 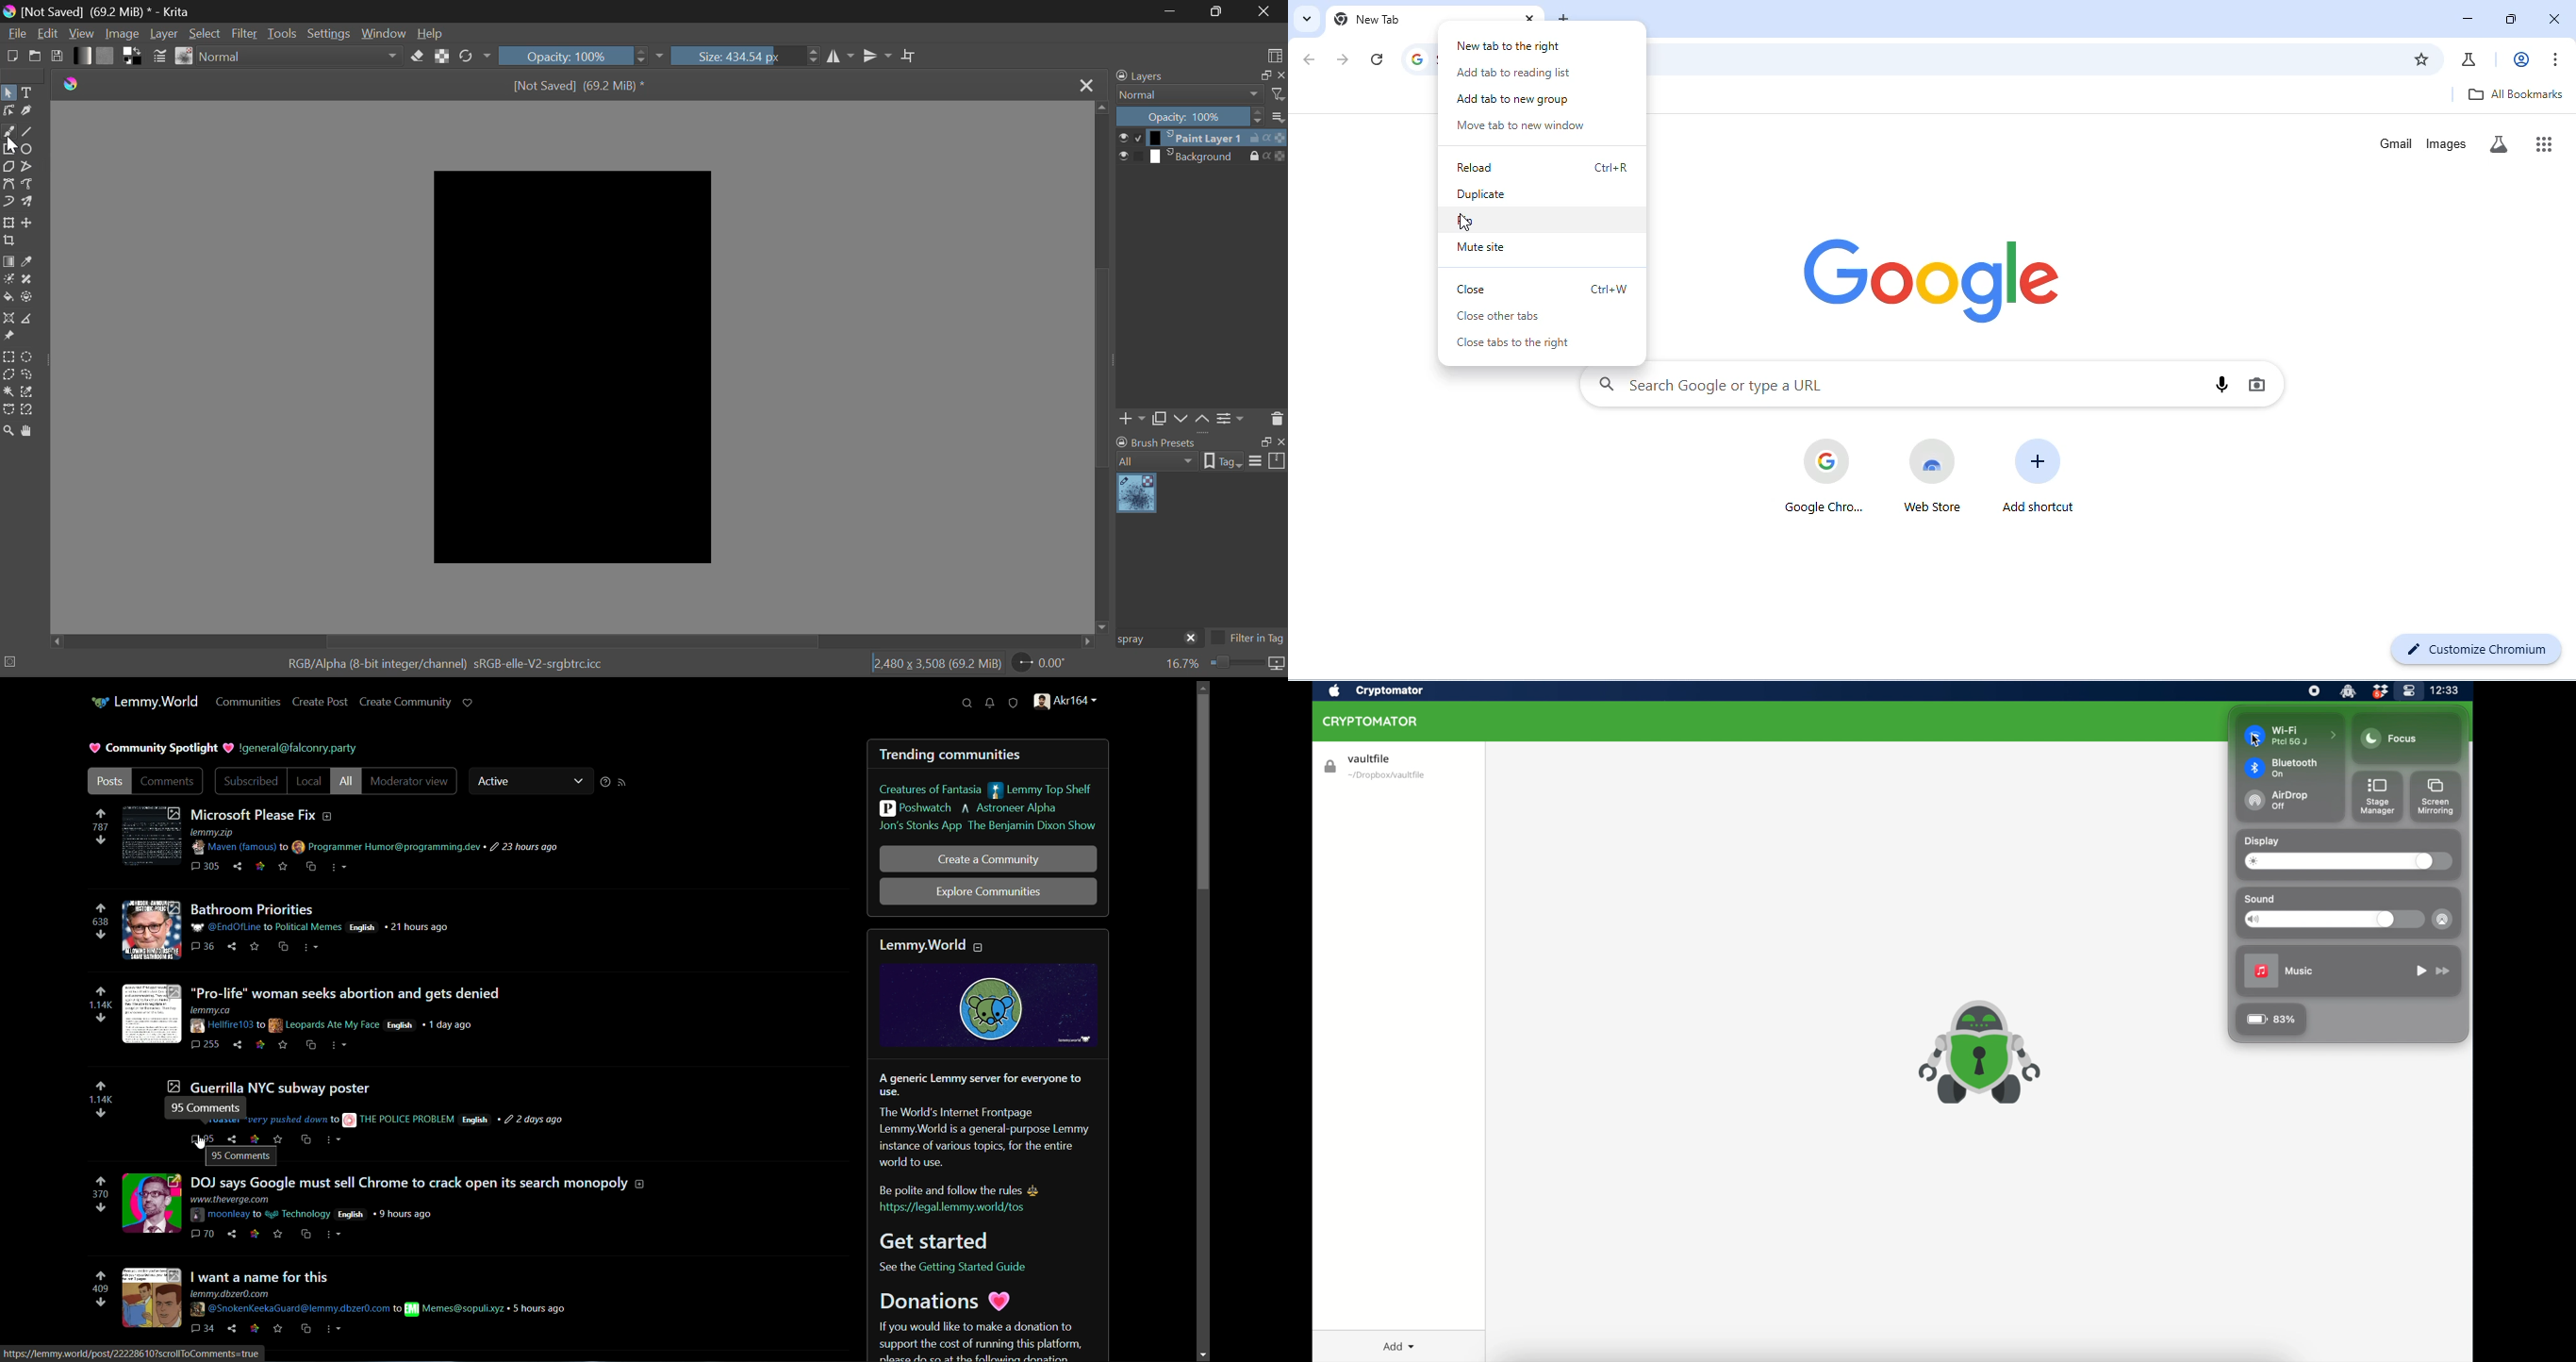 I want to click on Transform Layer, so click(x=9, y=223).